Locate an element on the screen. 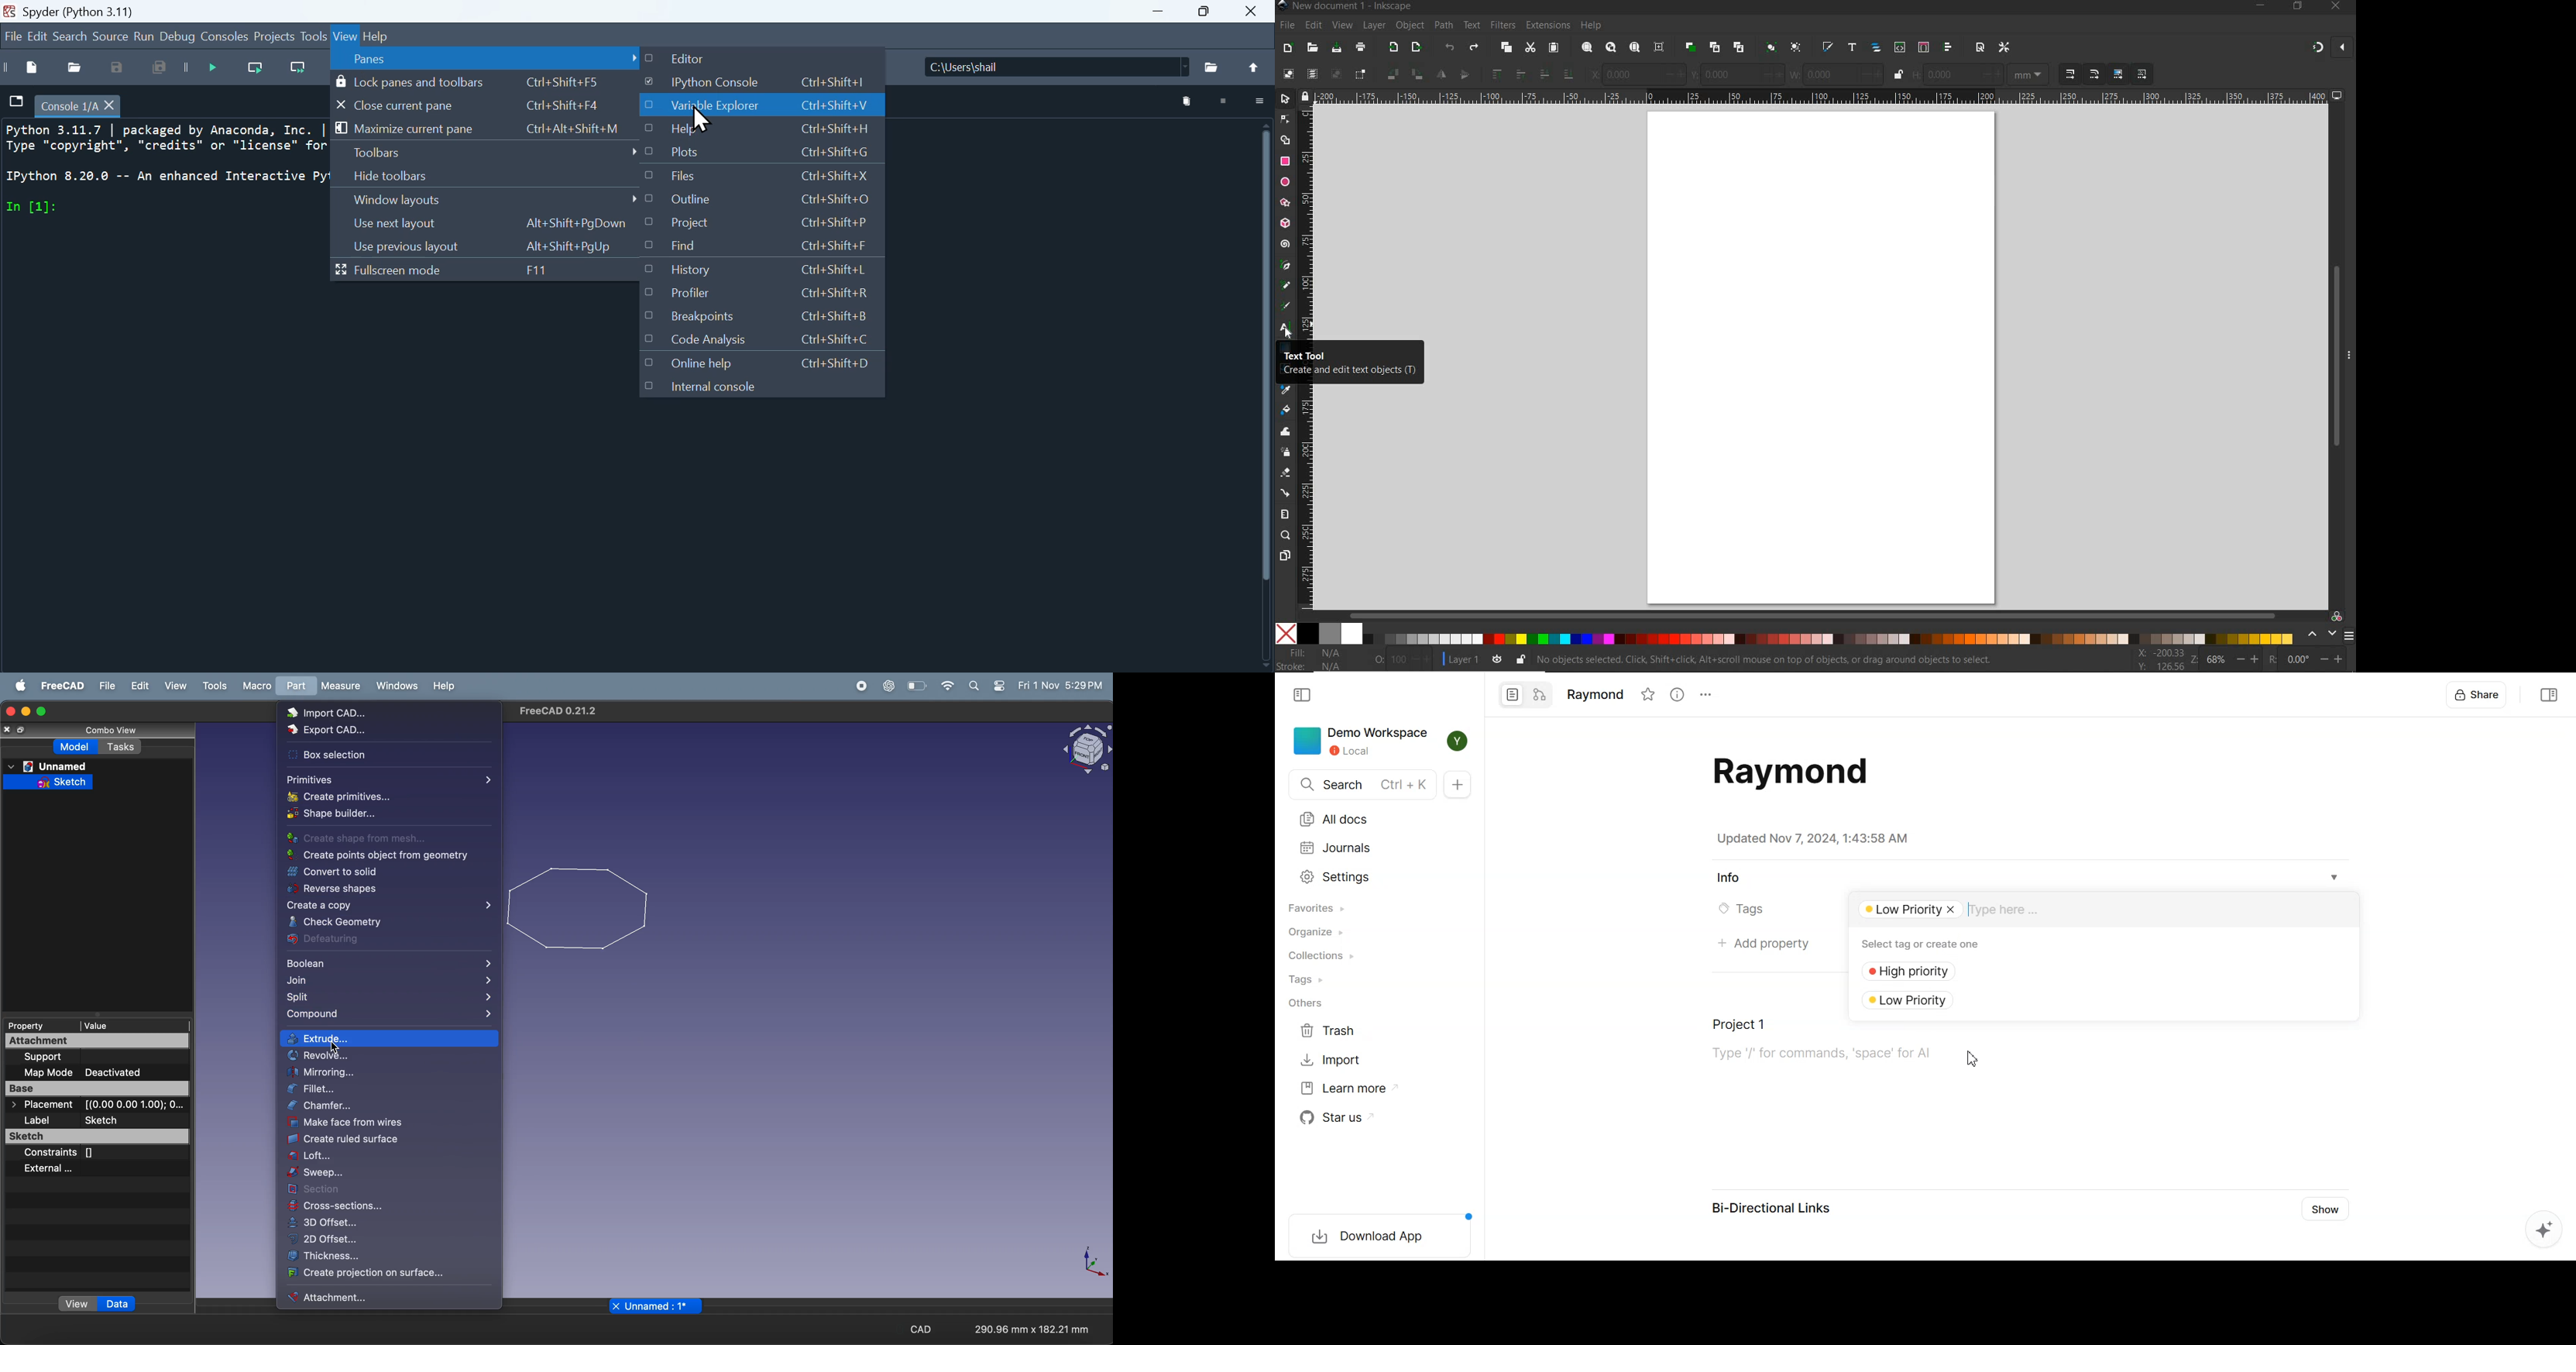 The width and height of the screenshot is (2576, 1372). Debug is located at coordinates (181, 36).